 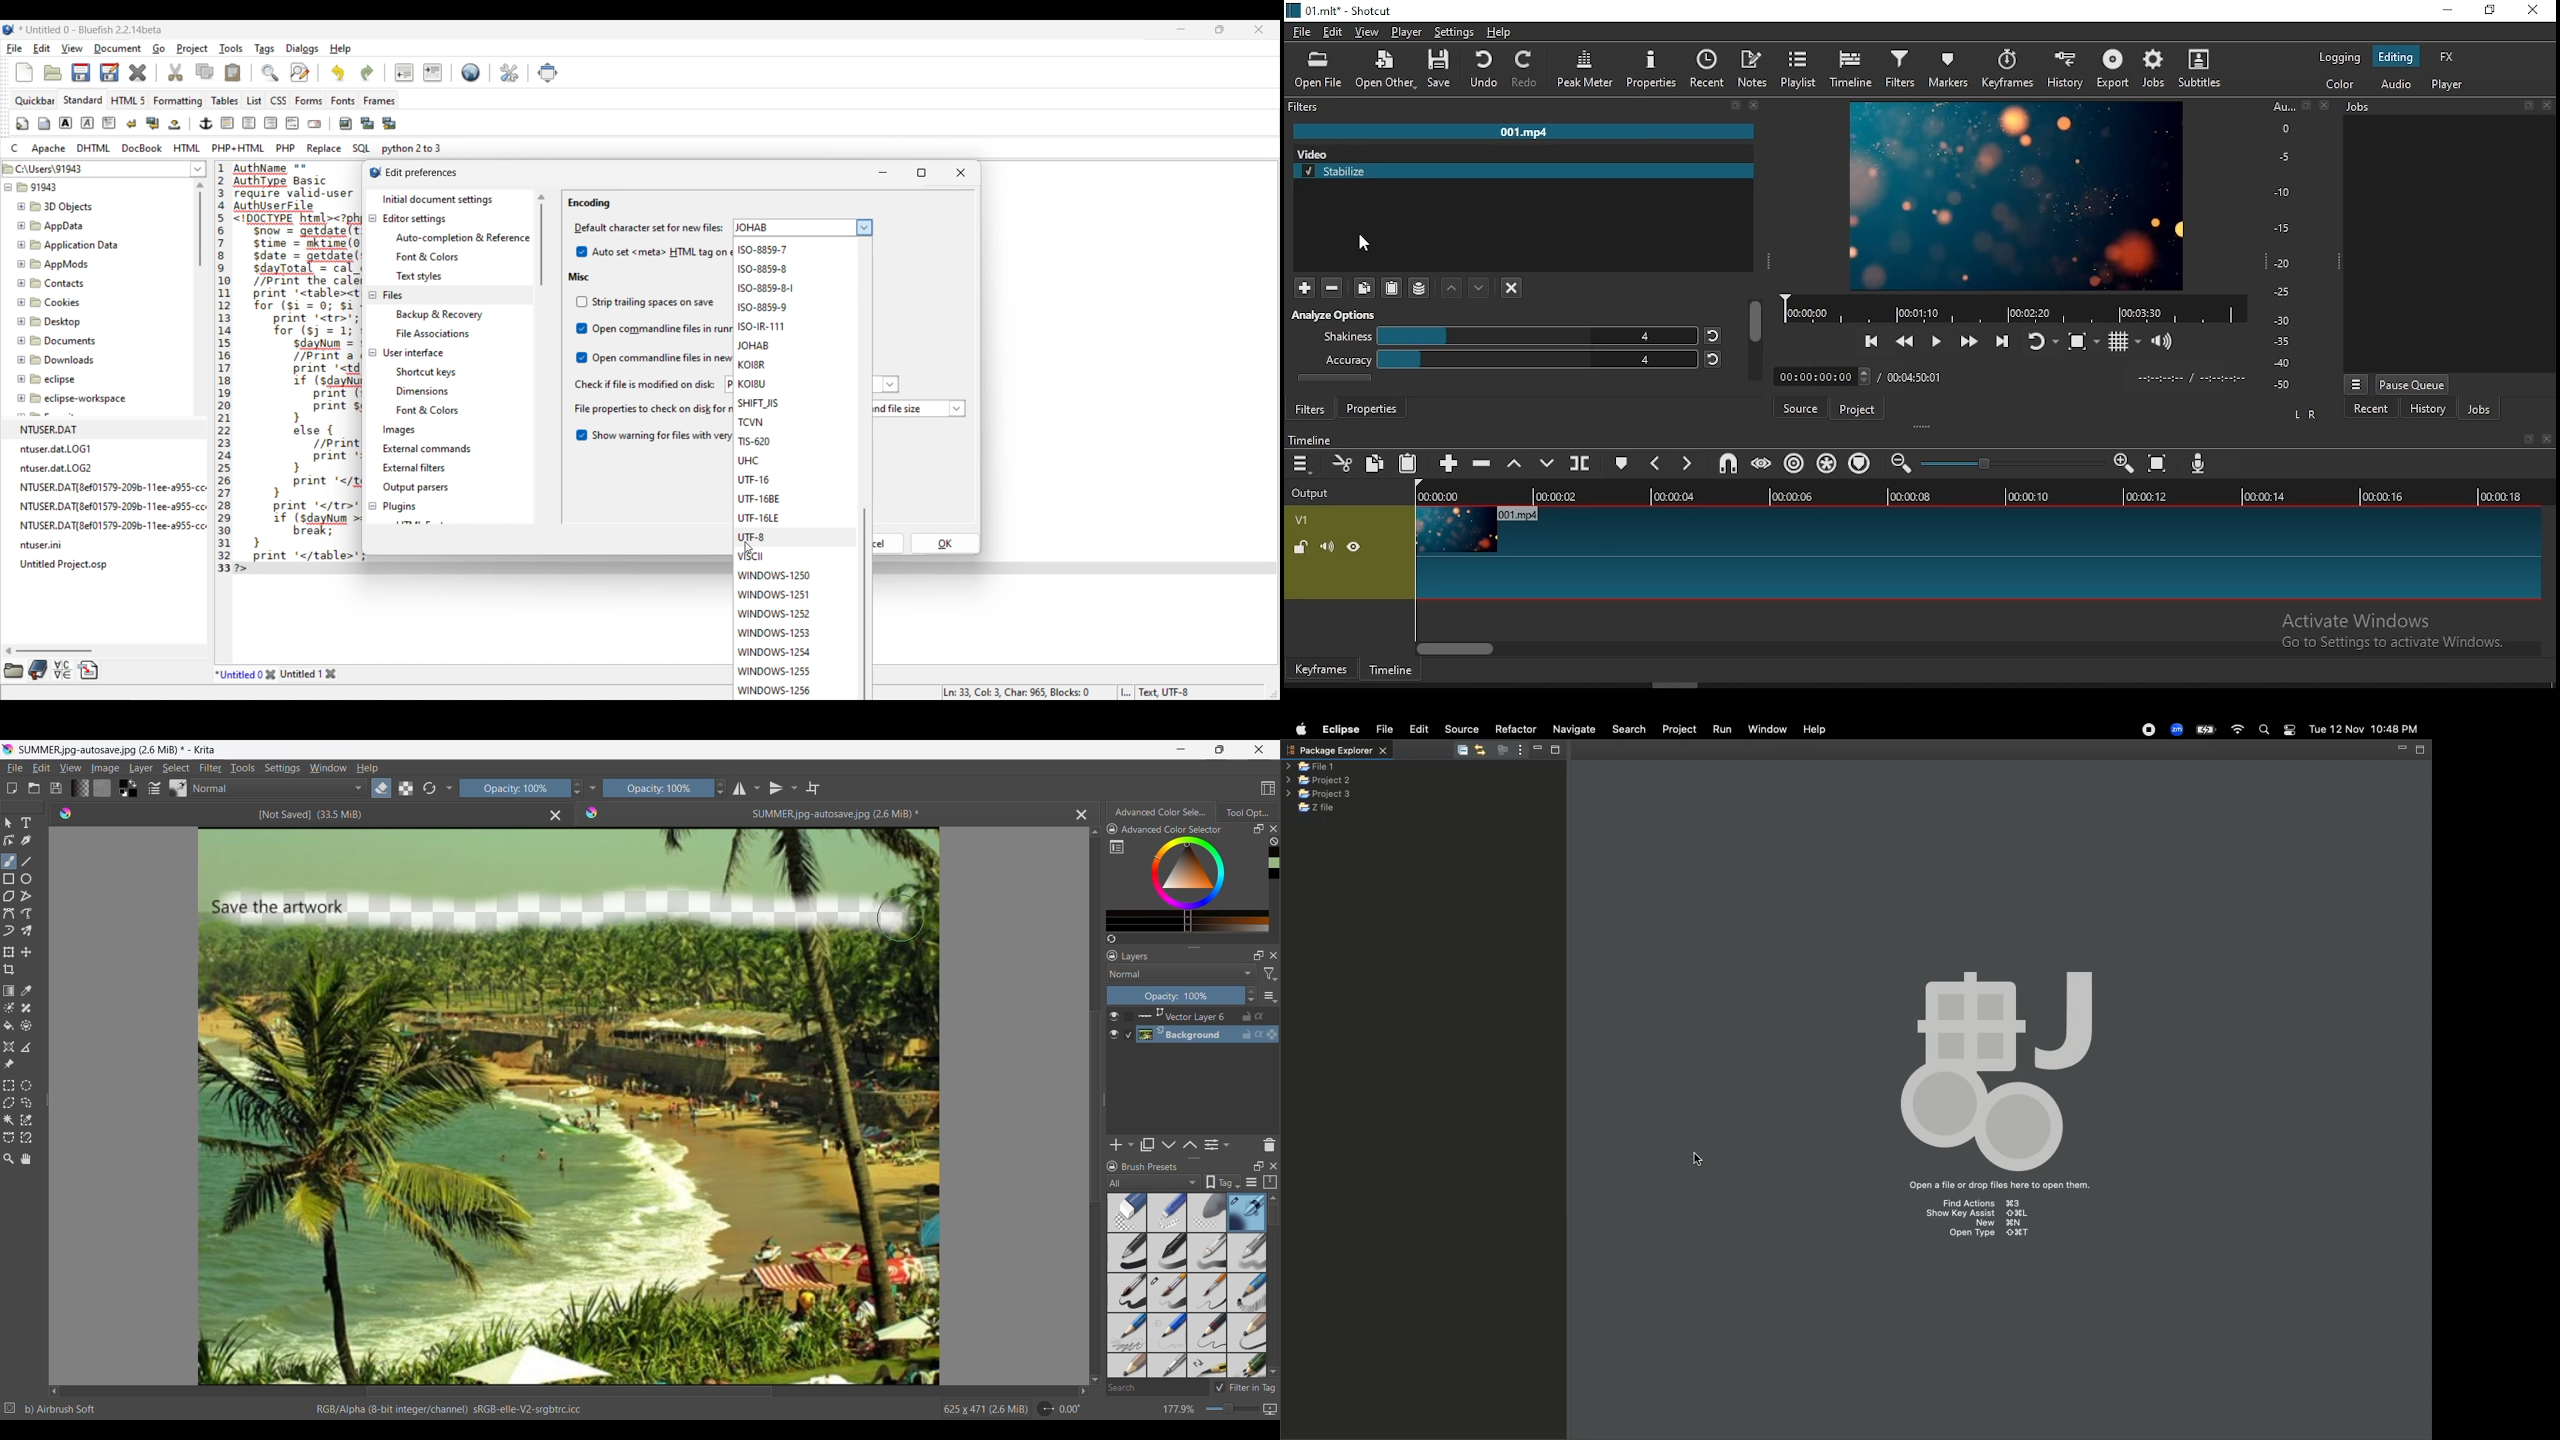 I want to click on player, so click(x=2446, y=84).